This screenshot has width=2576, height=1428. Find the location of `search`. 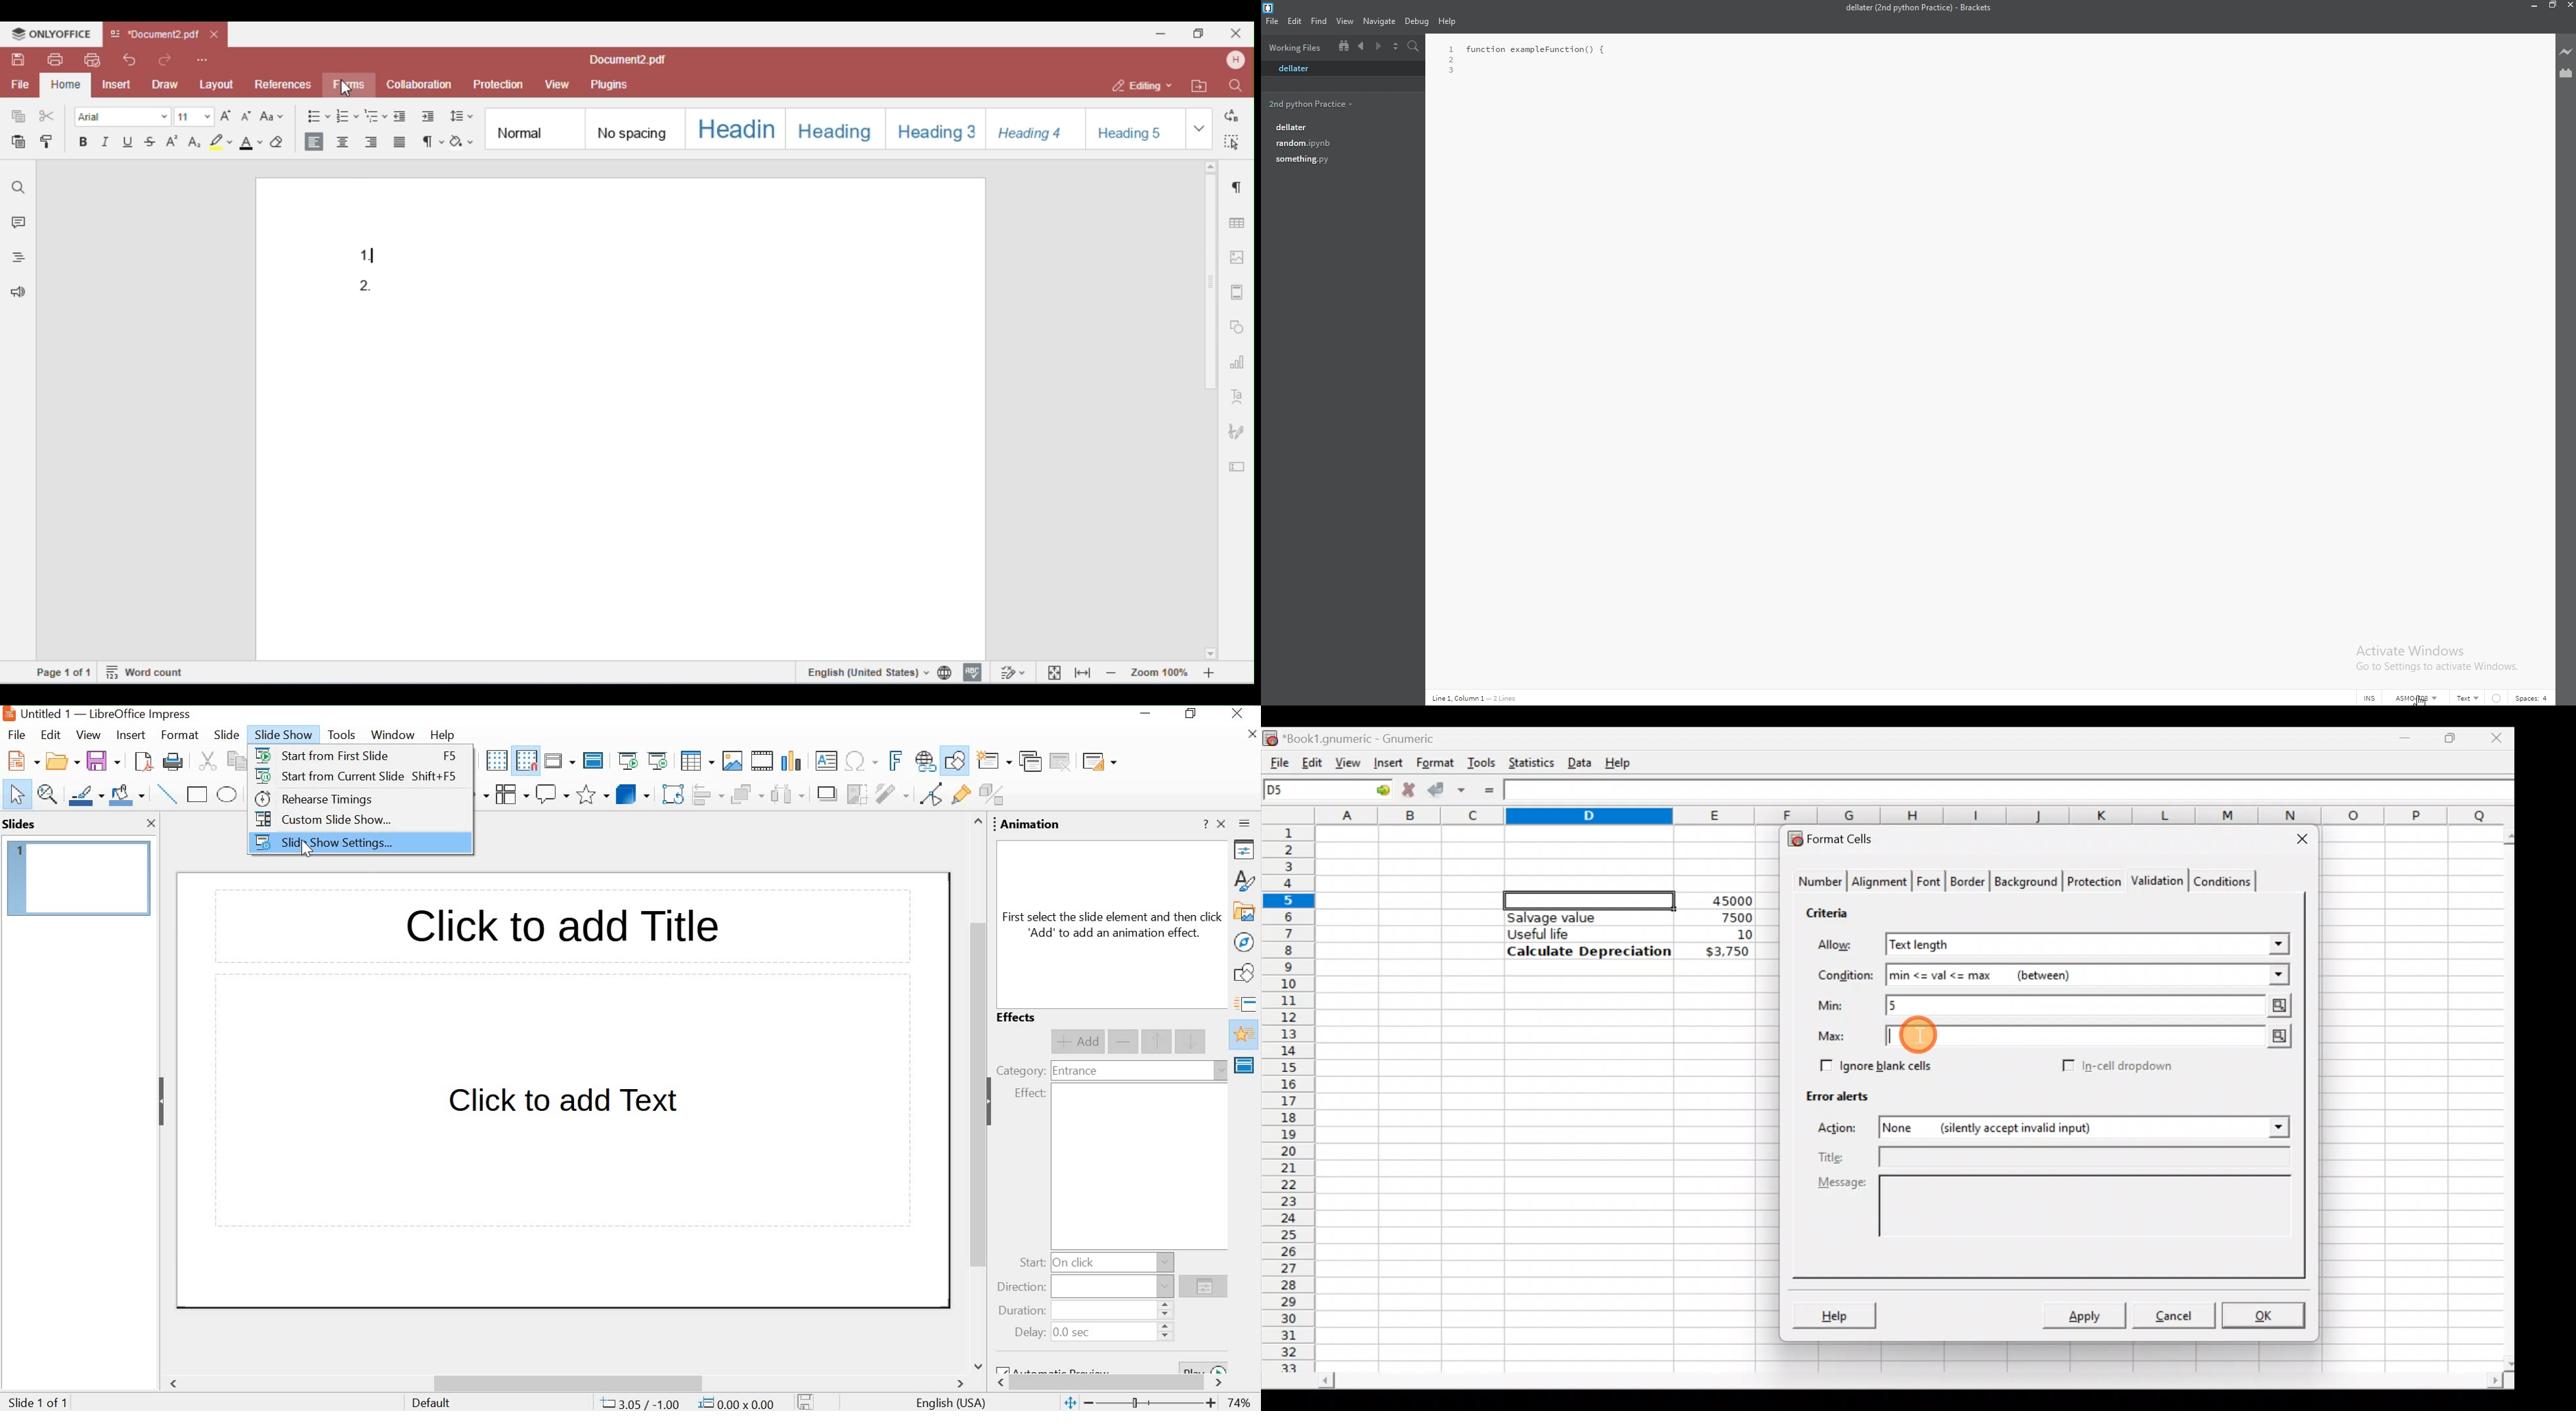

search is located at coordinates (1414, 47).